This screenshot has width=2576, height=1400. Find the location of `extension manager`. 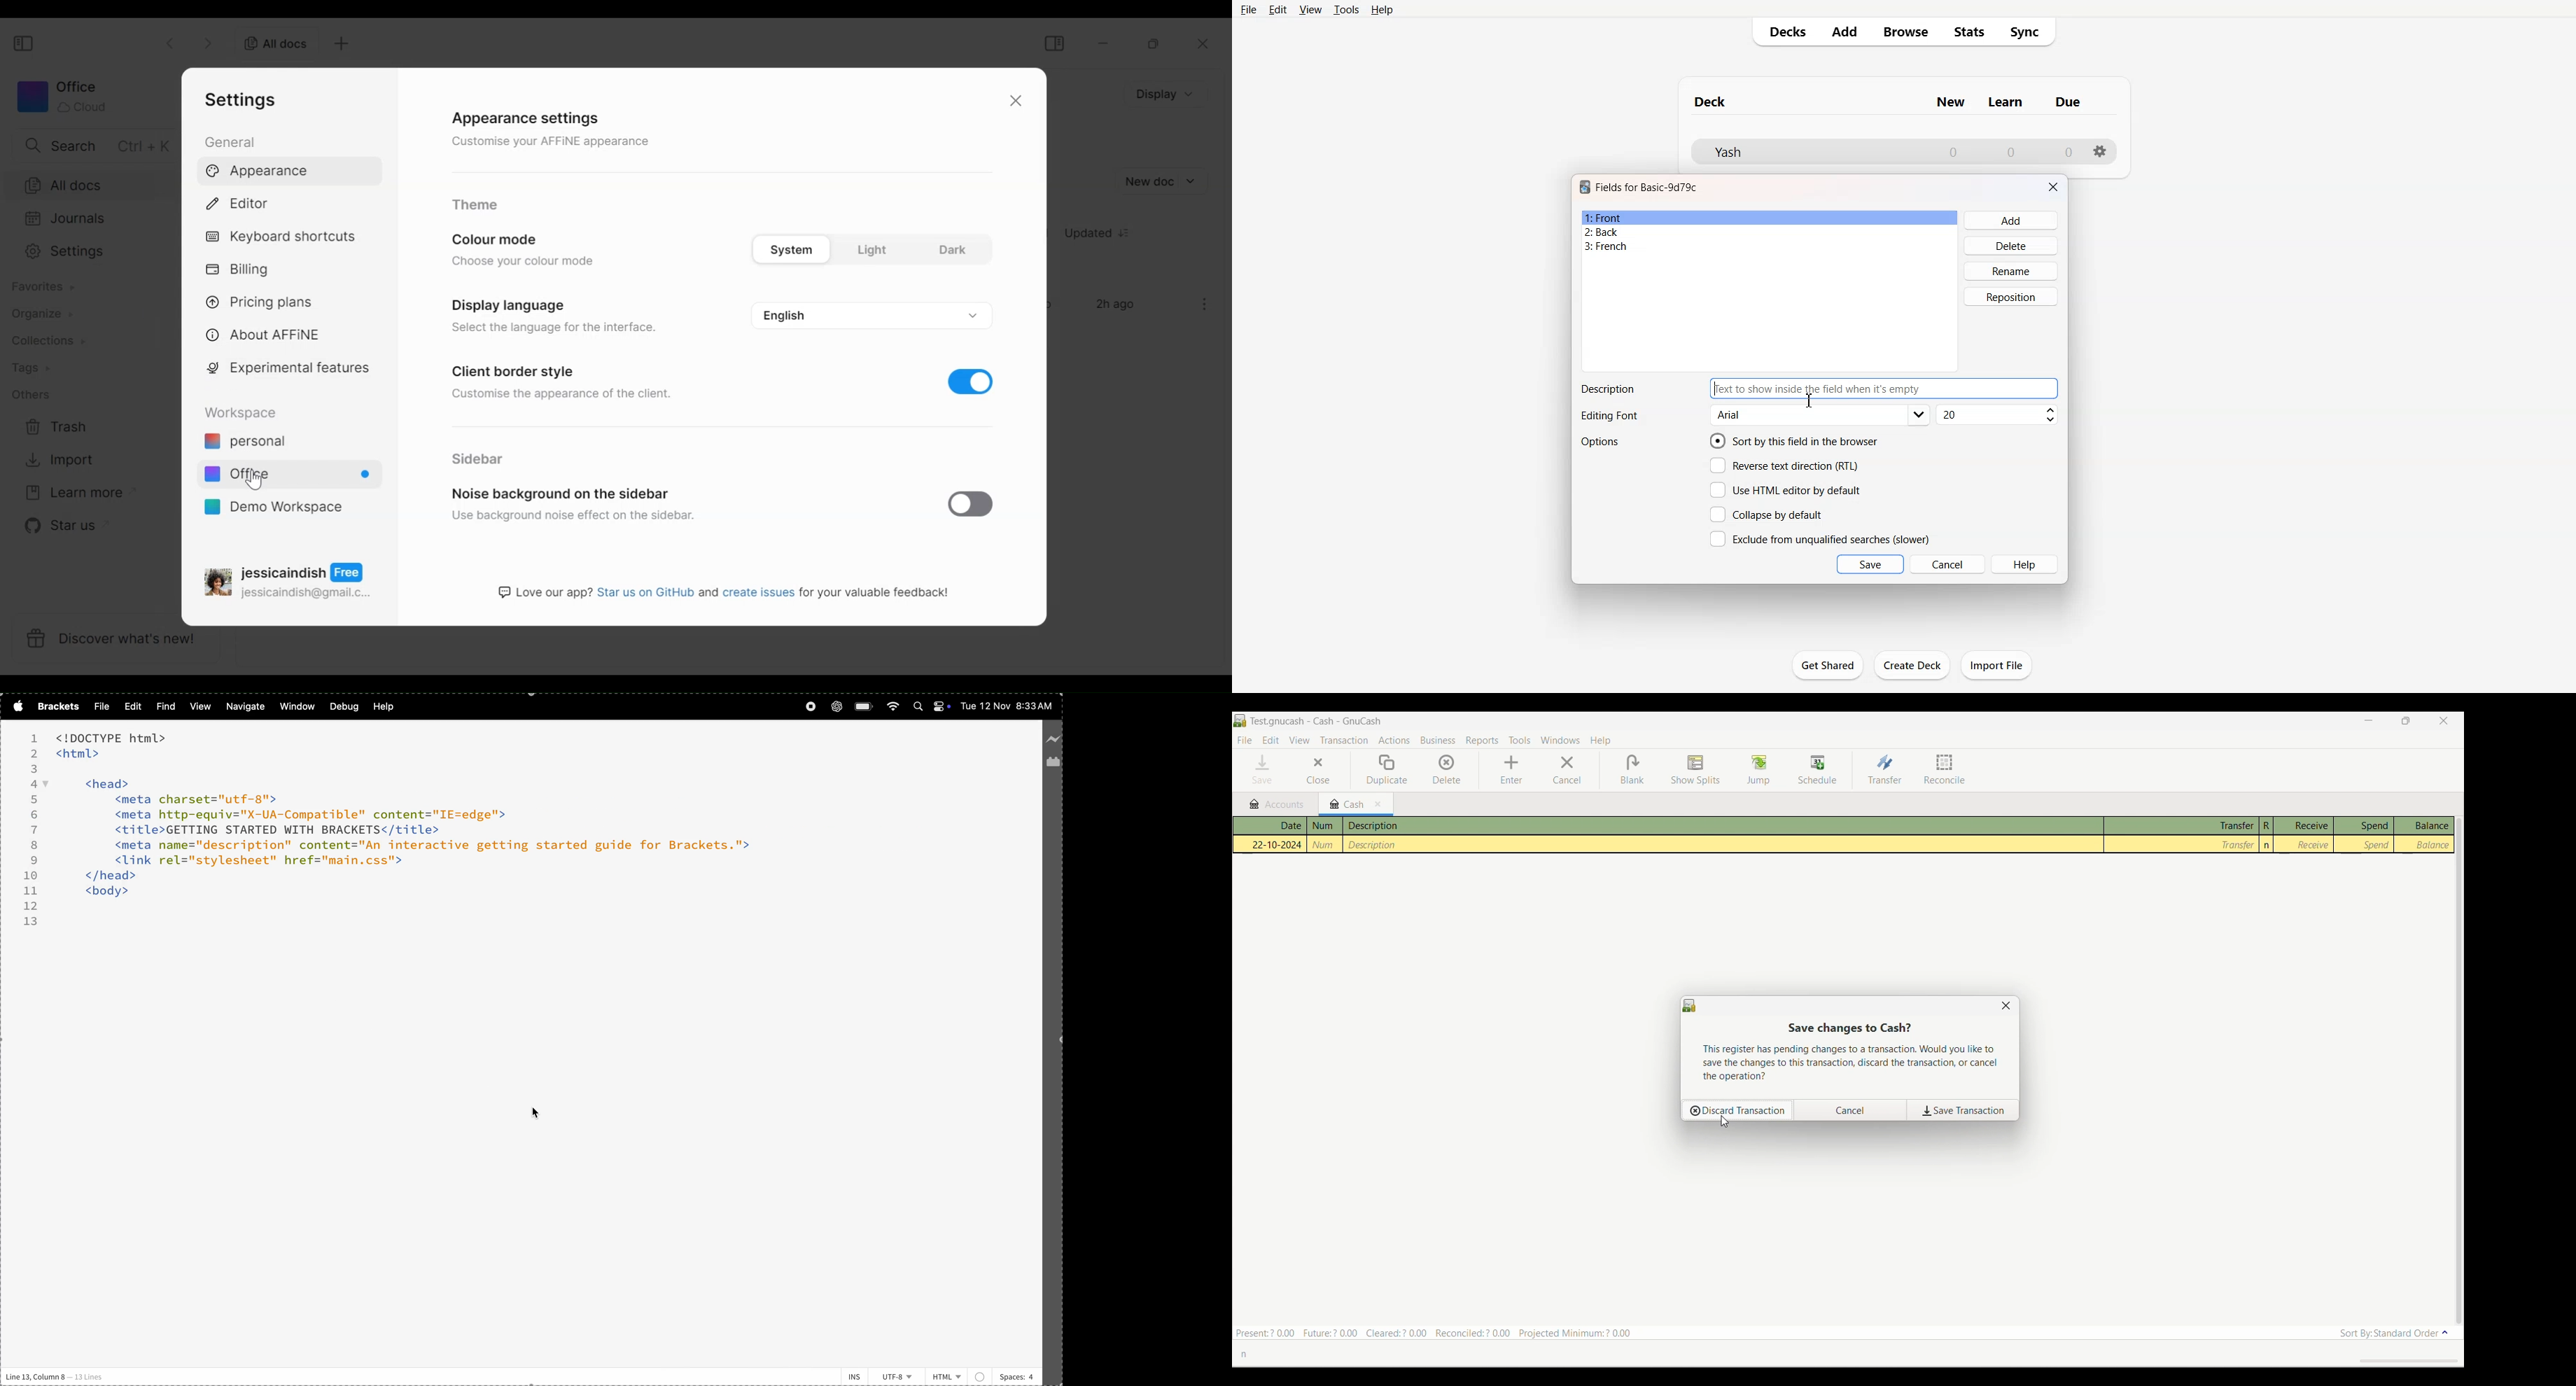

extension manager is located at coordinates (1052, 764).